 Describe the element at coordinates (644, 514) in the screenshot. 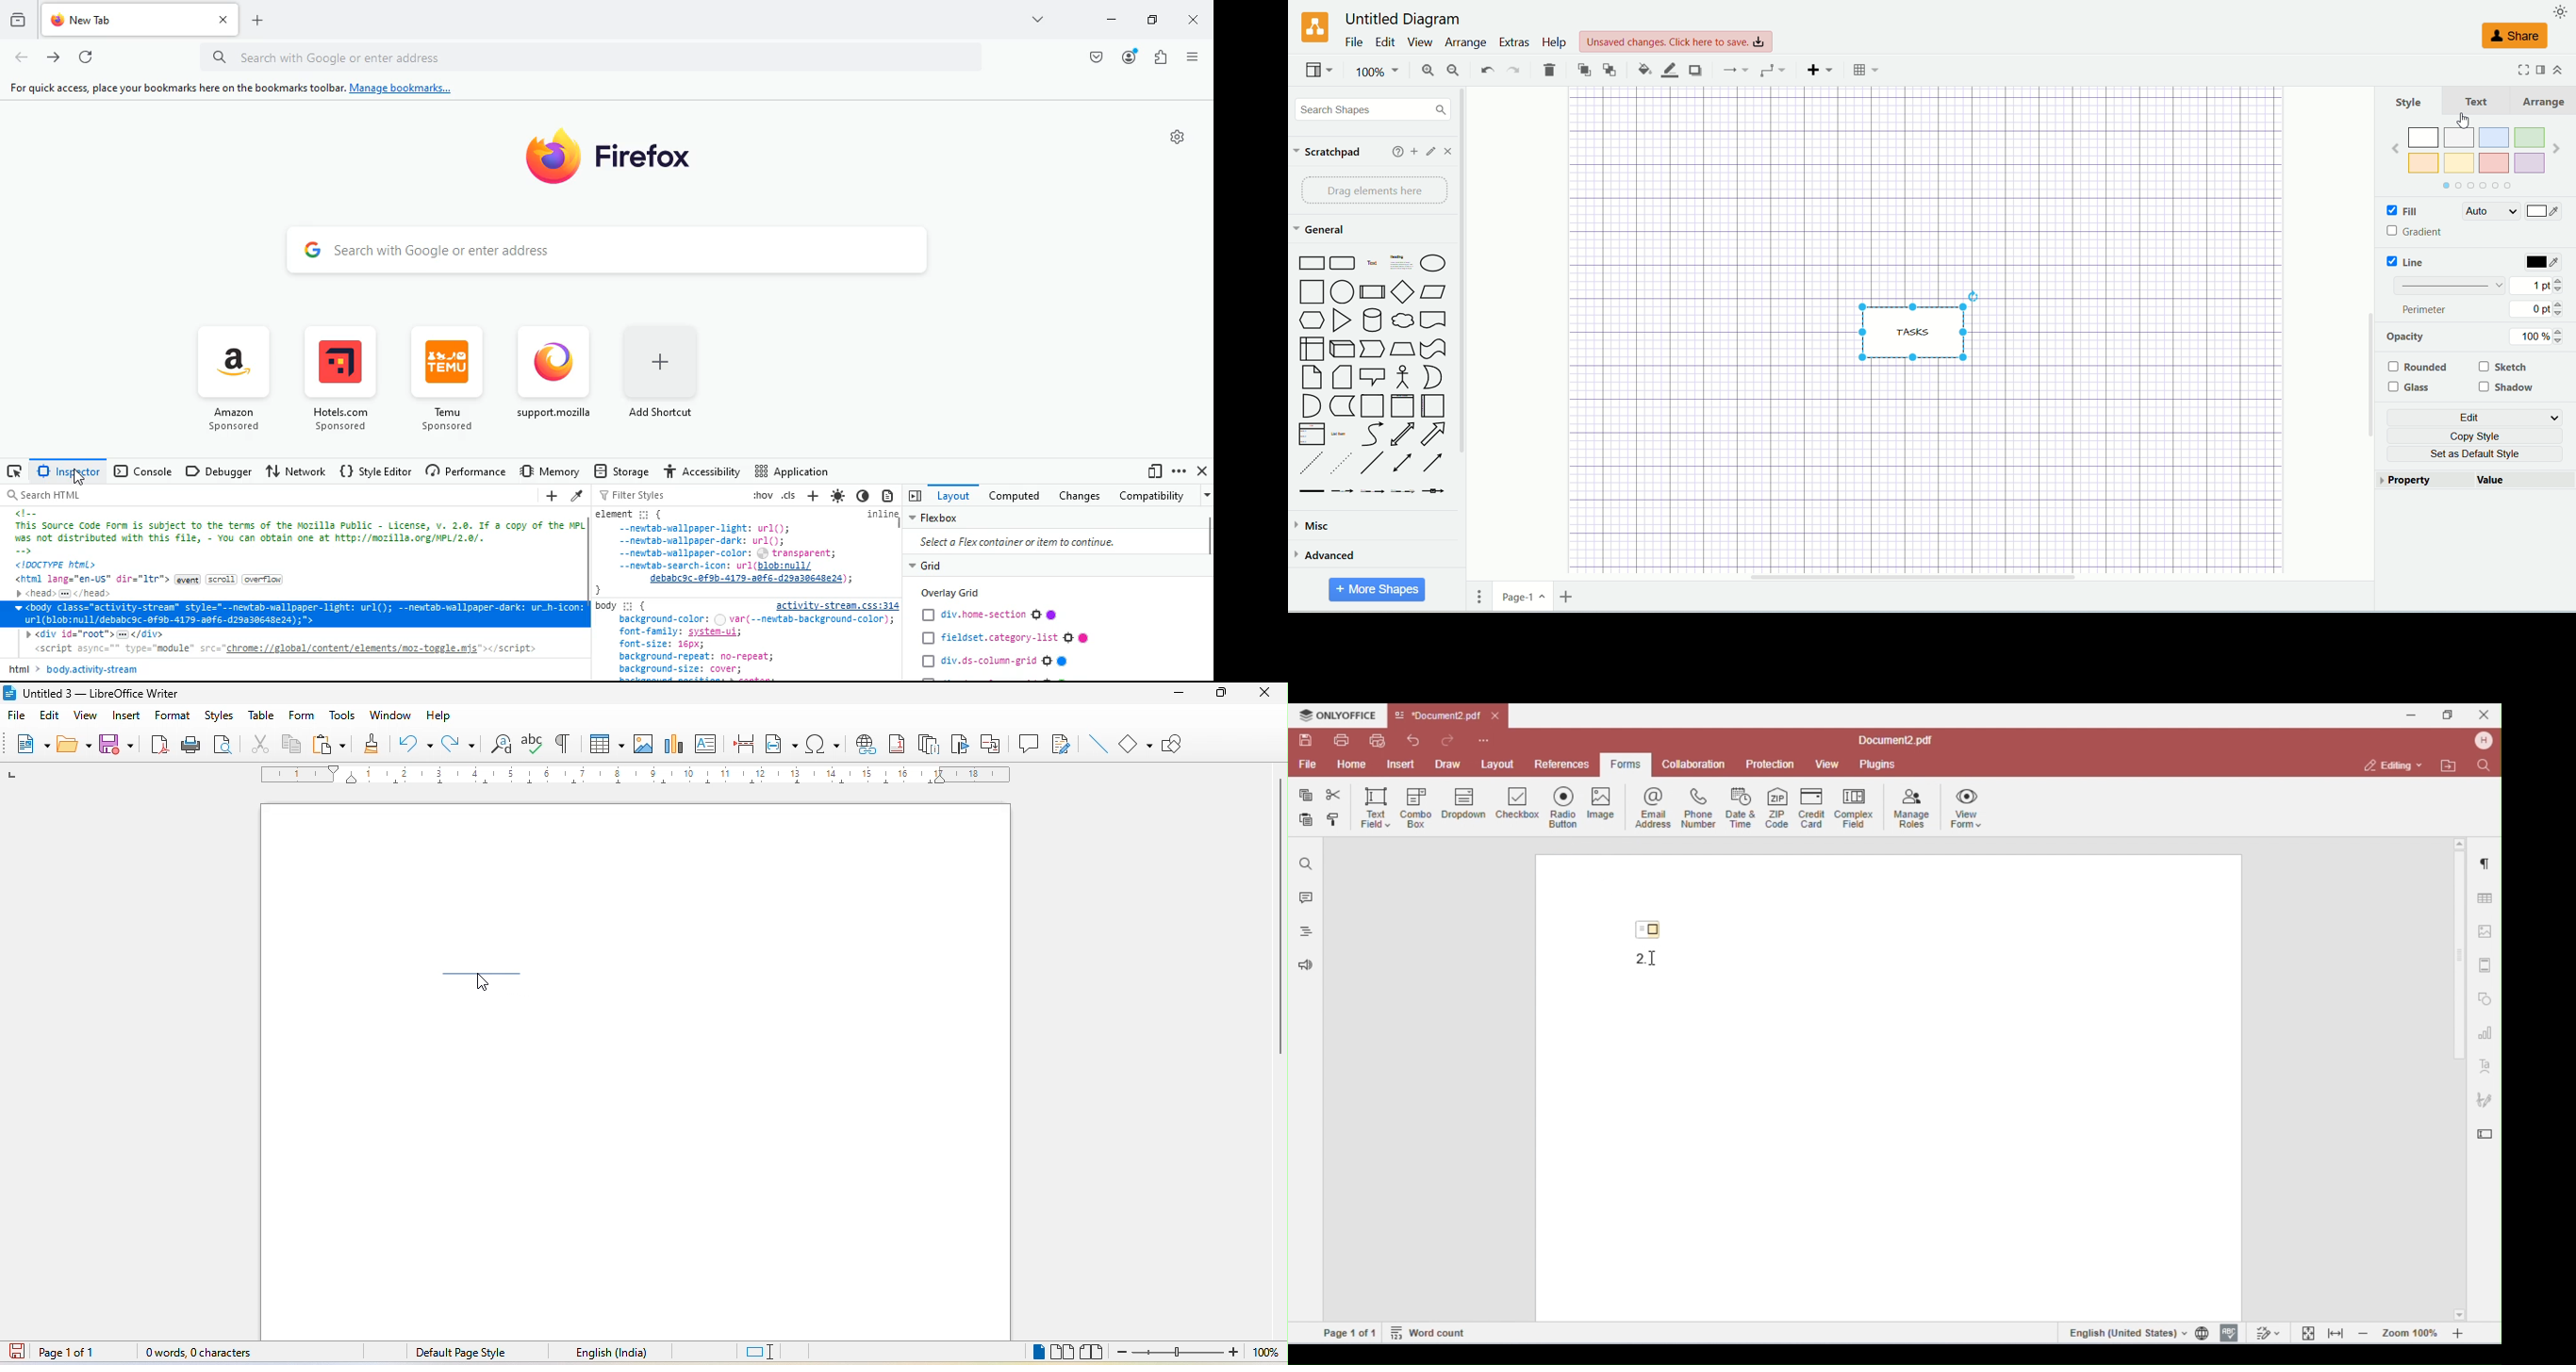

I see `crop` at that location.